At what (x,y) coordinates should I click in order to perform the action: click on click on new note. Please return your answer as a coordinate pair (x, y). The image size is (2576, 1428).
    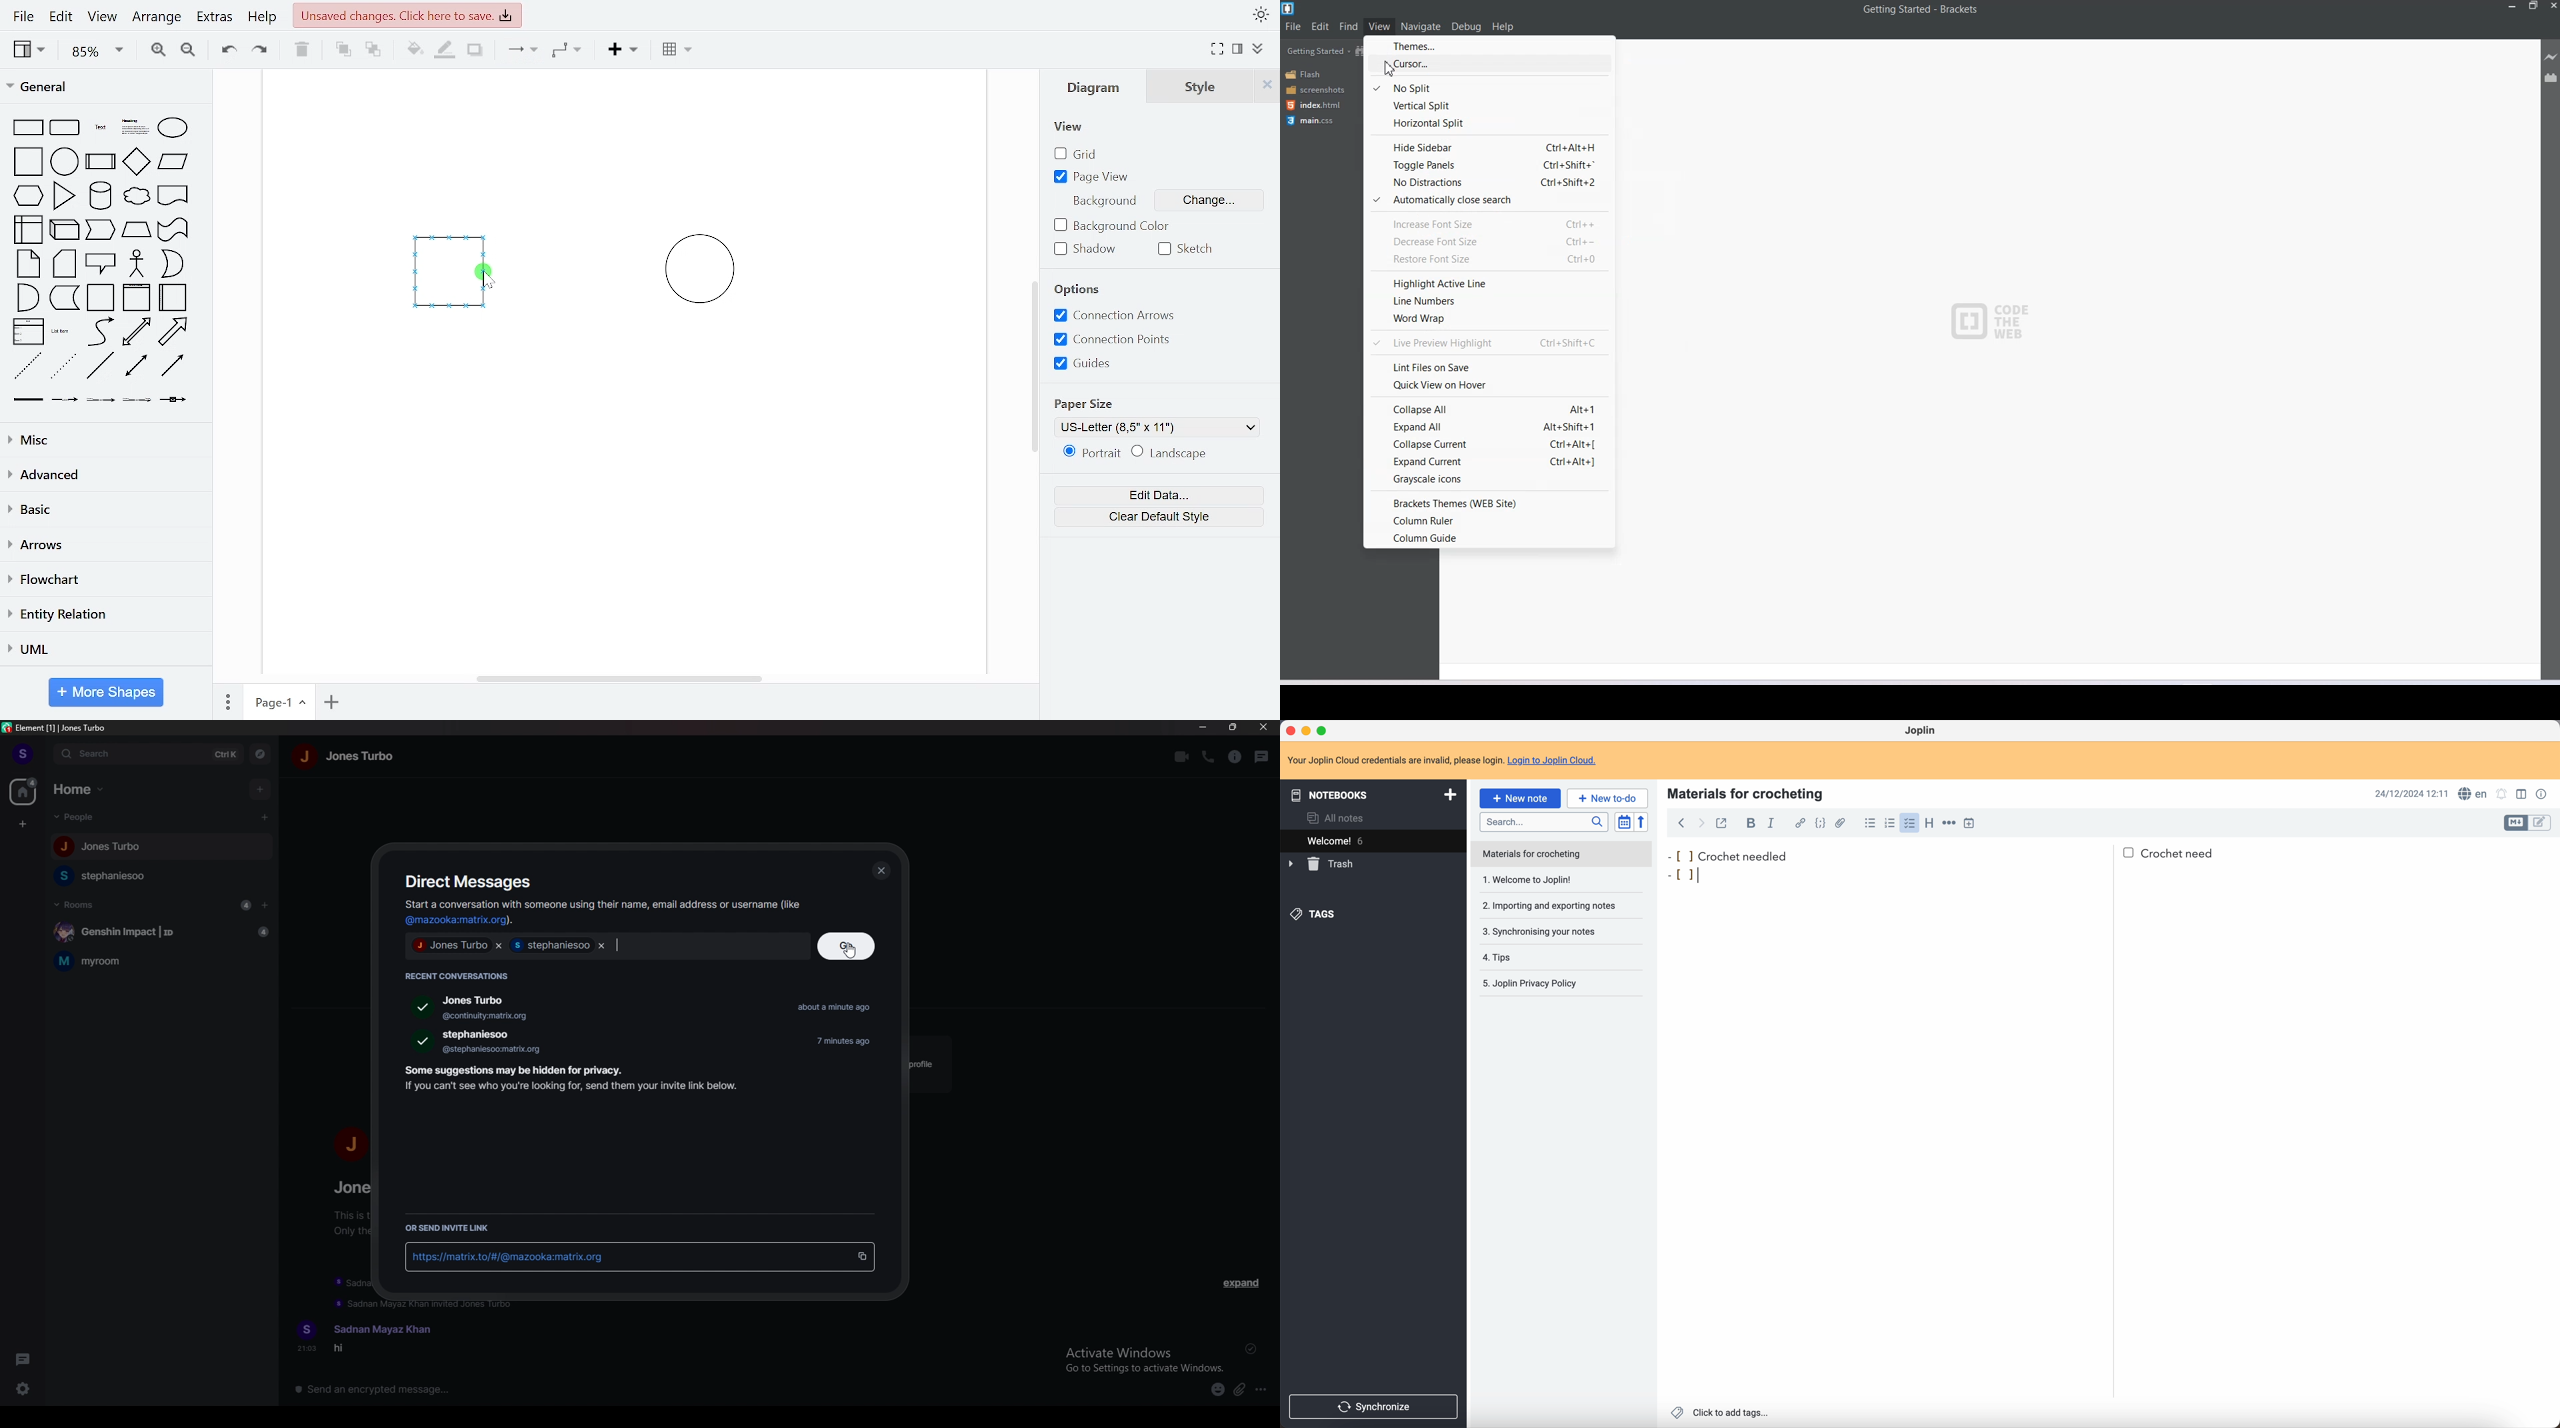
    Looking at the image, I should click on (1521, 798).